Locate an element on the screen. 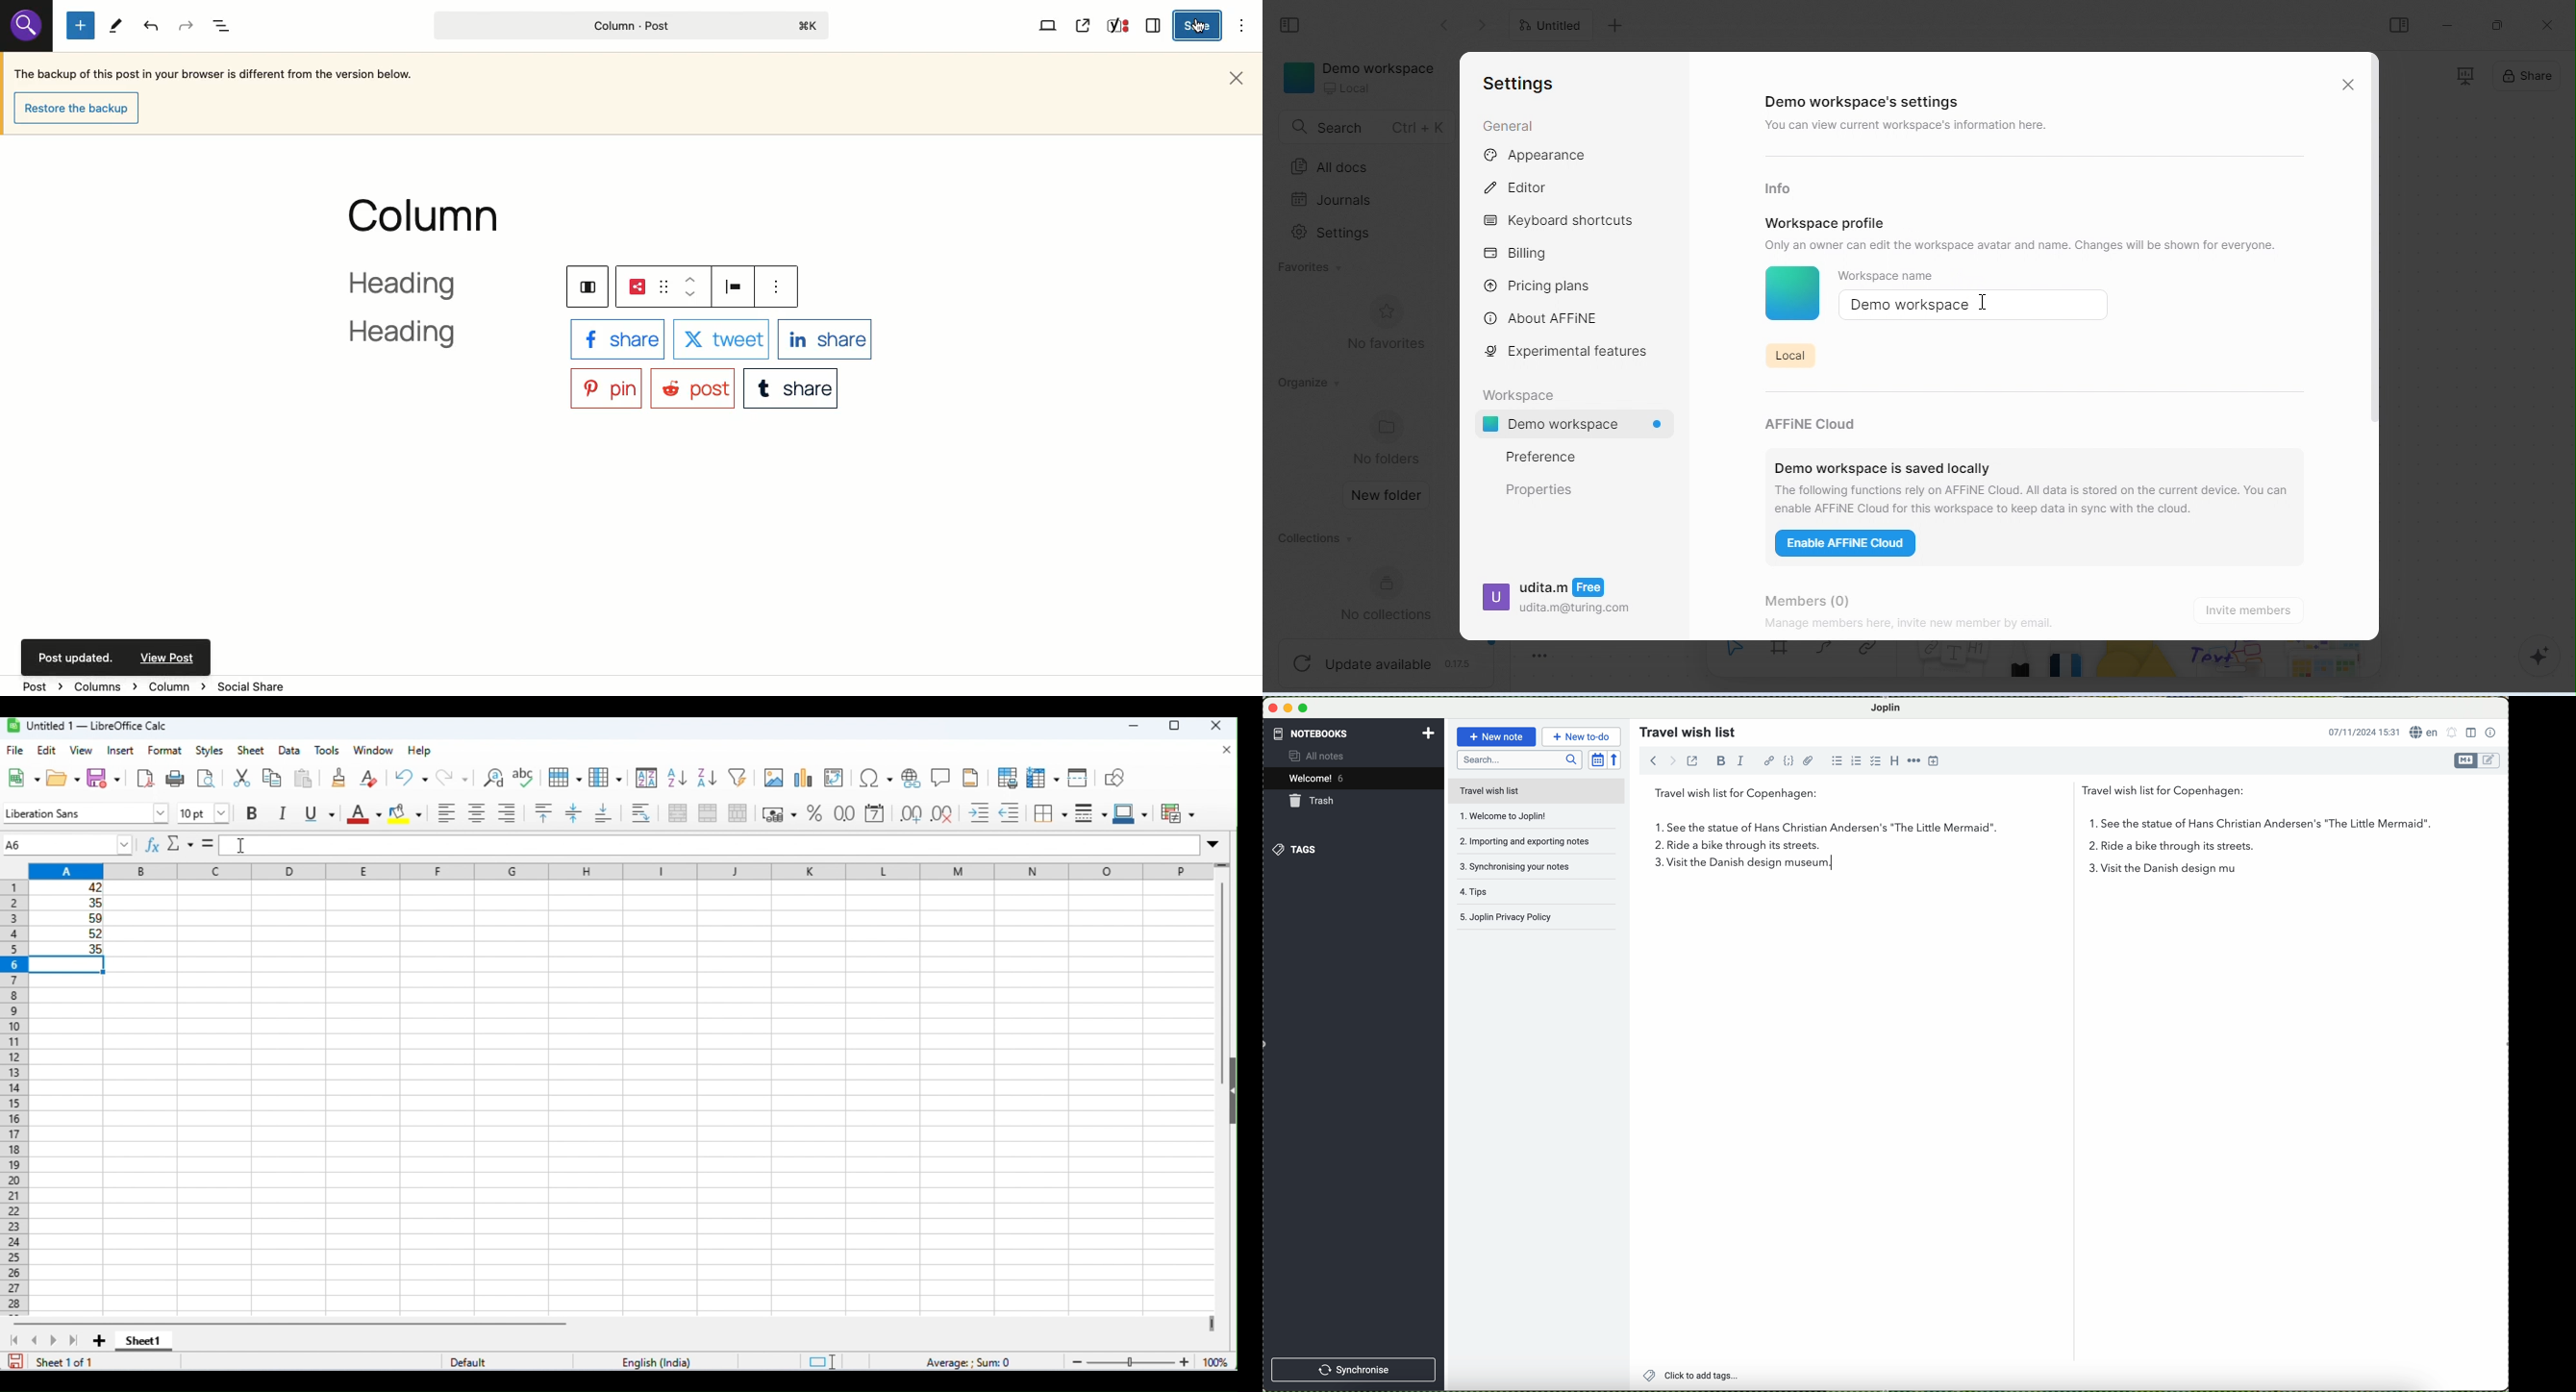  minimize is located at coordinates (1288, 708).